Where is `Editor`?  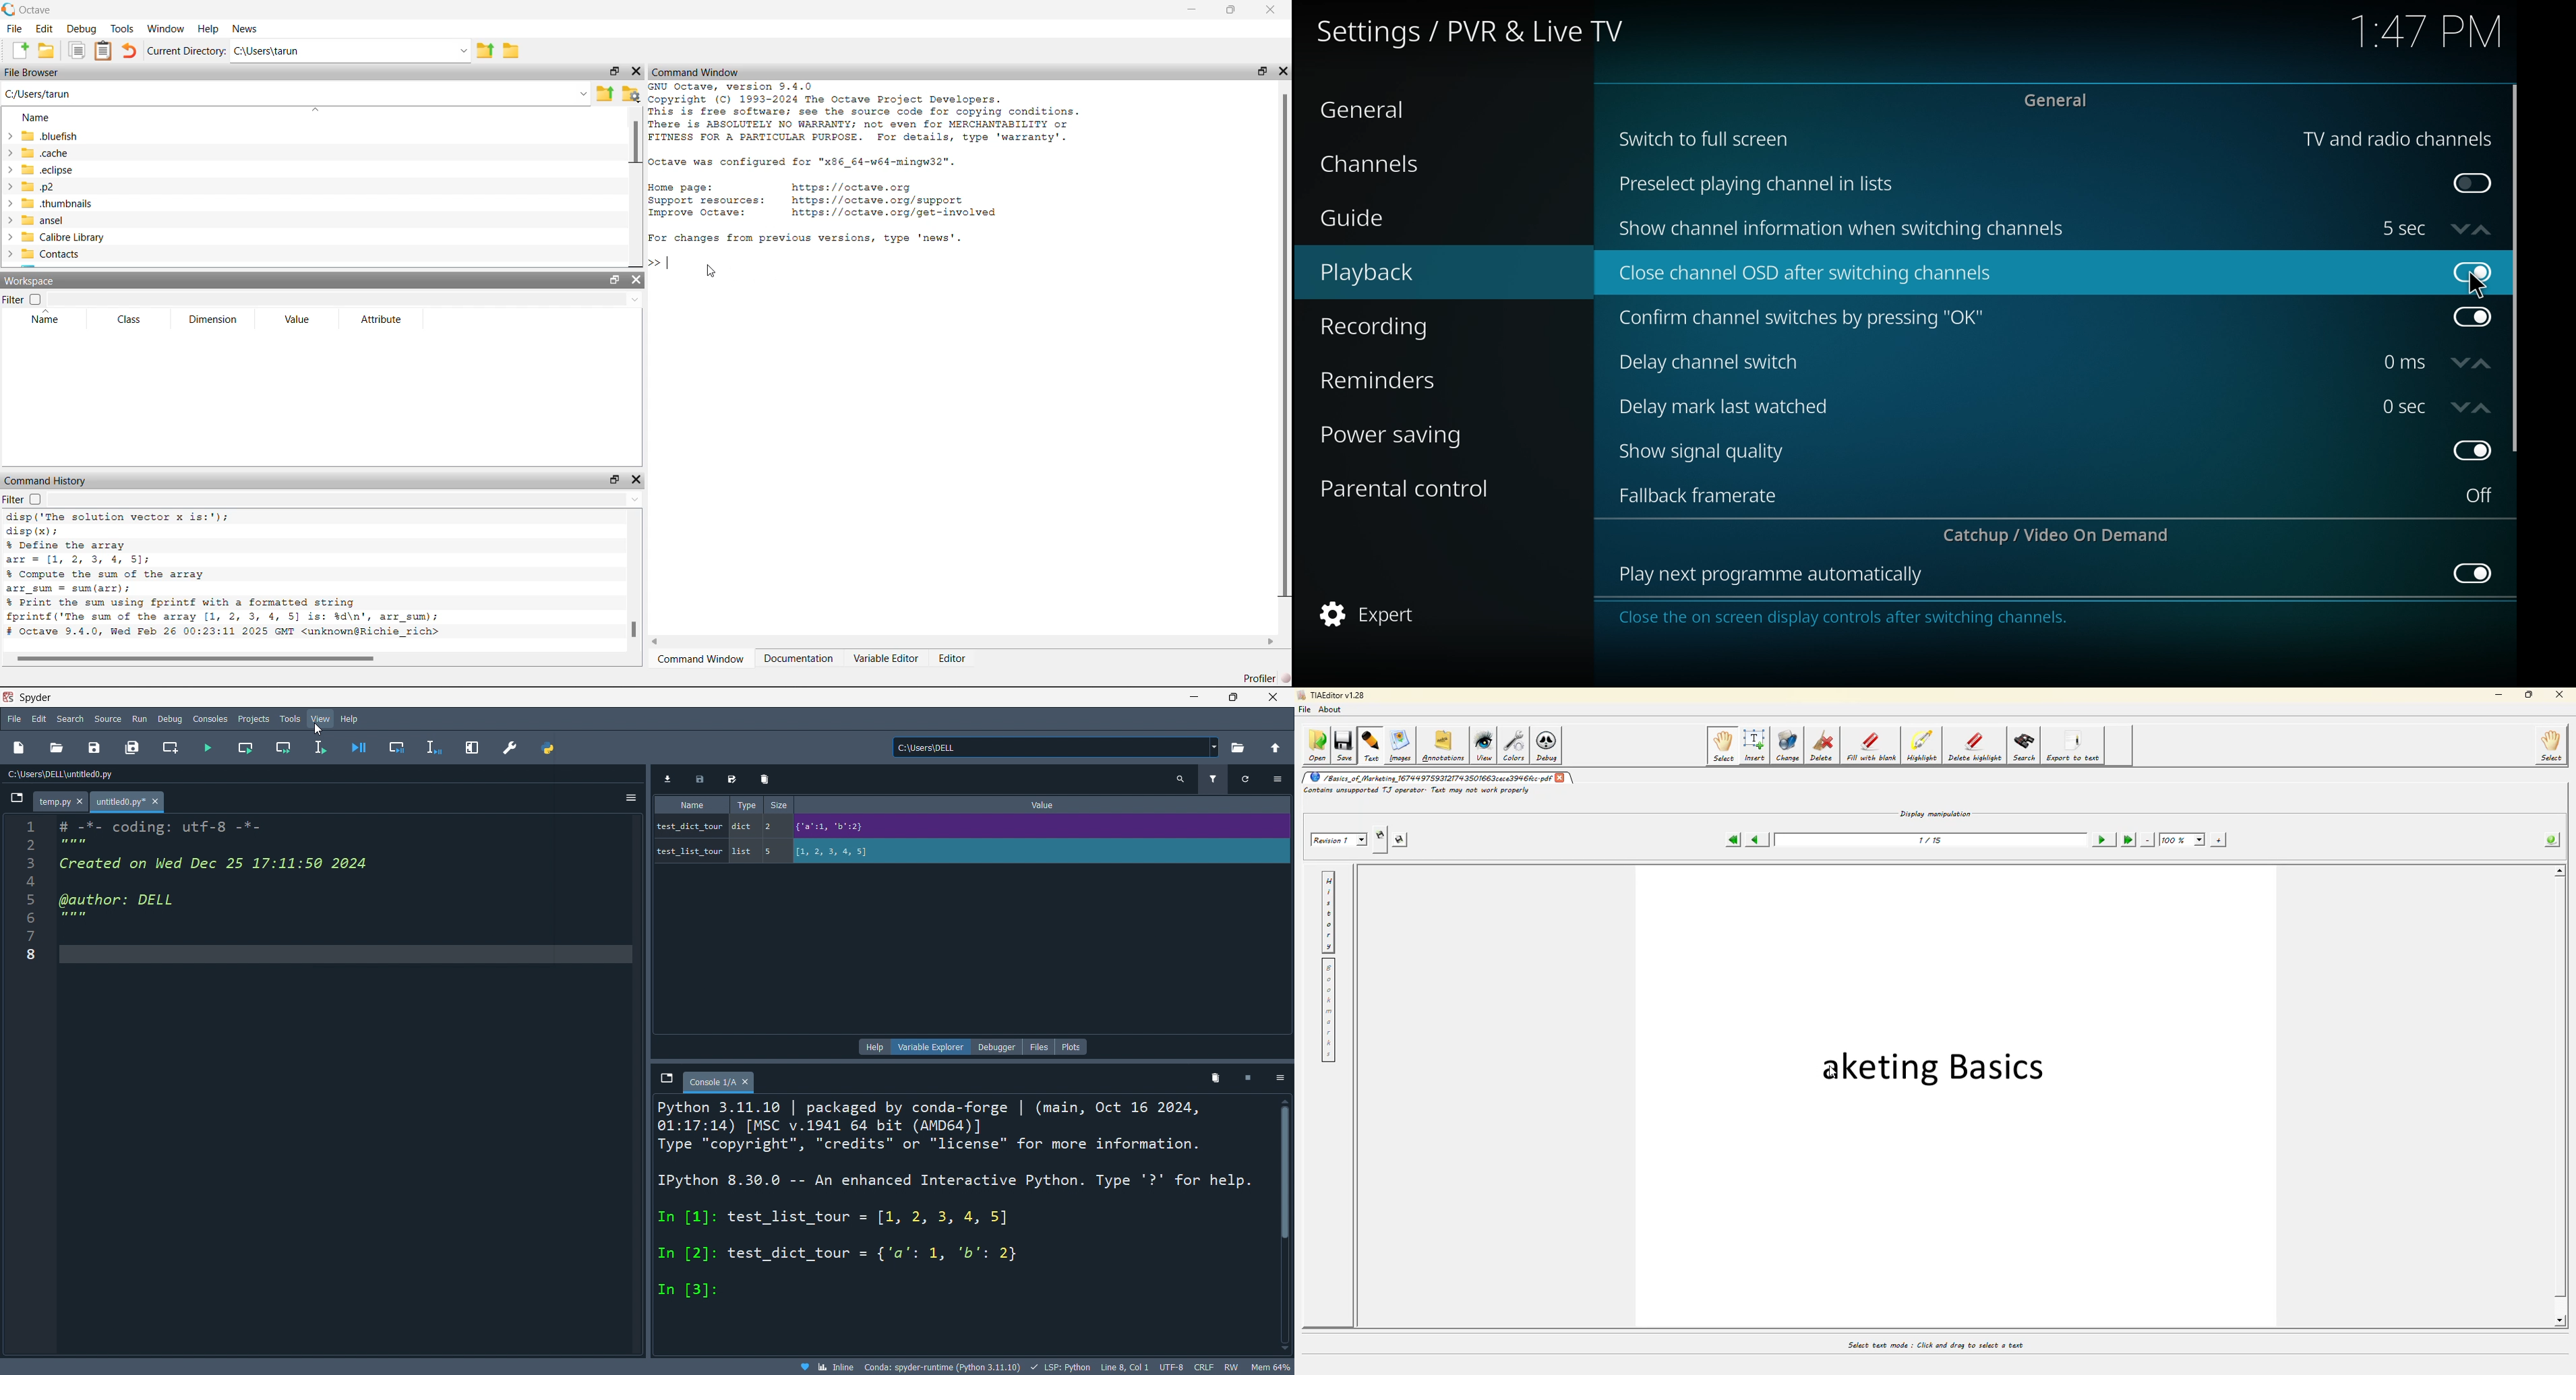 Editor is located at coordinates (955, 660).